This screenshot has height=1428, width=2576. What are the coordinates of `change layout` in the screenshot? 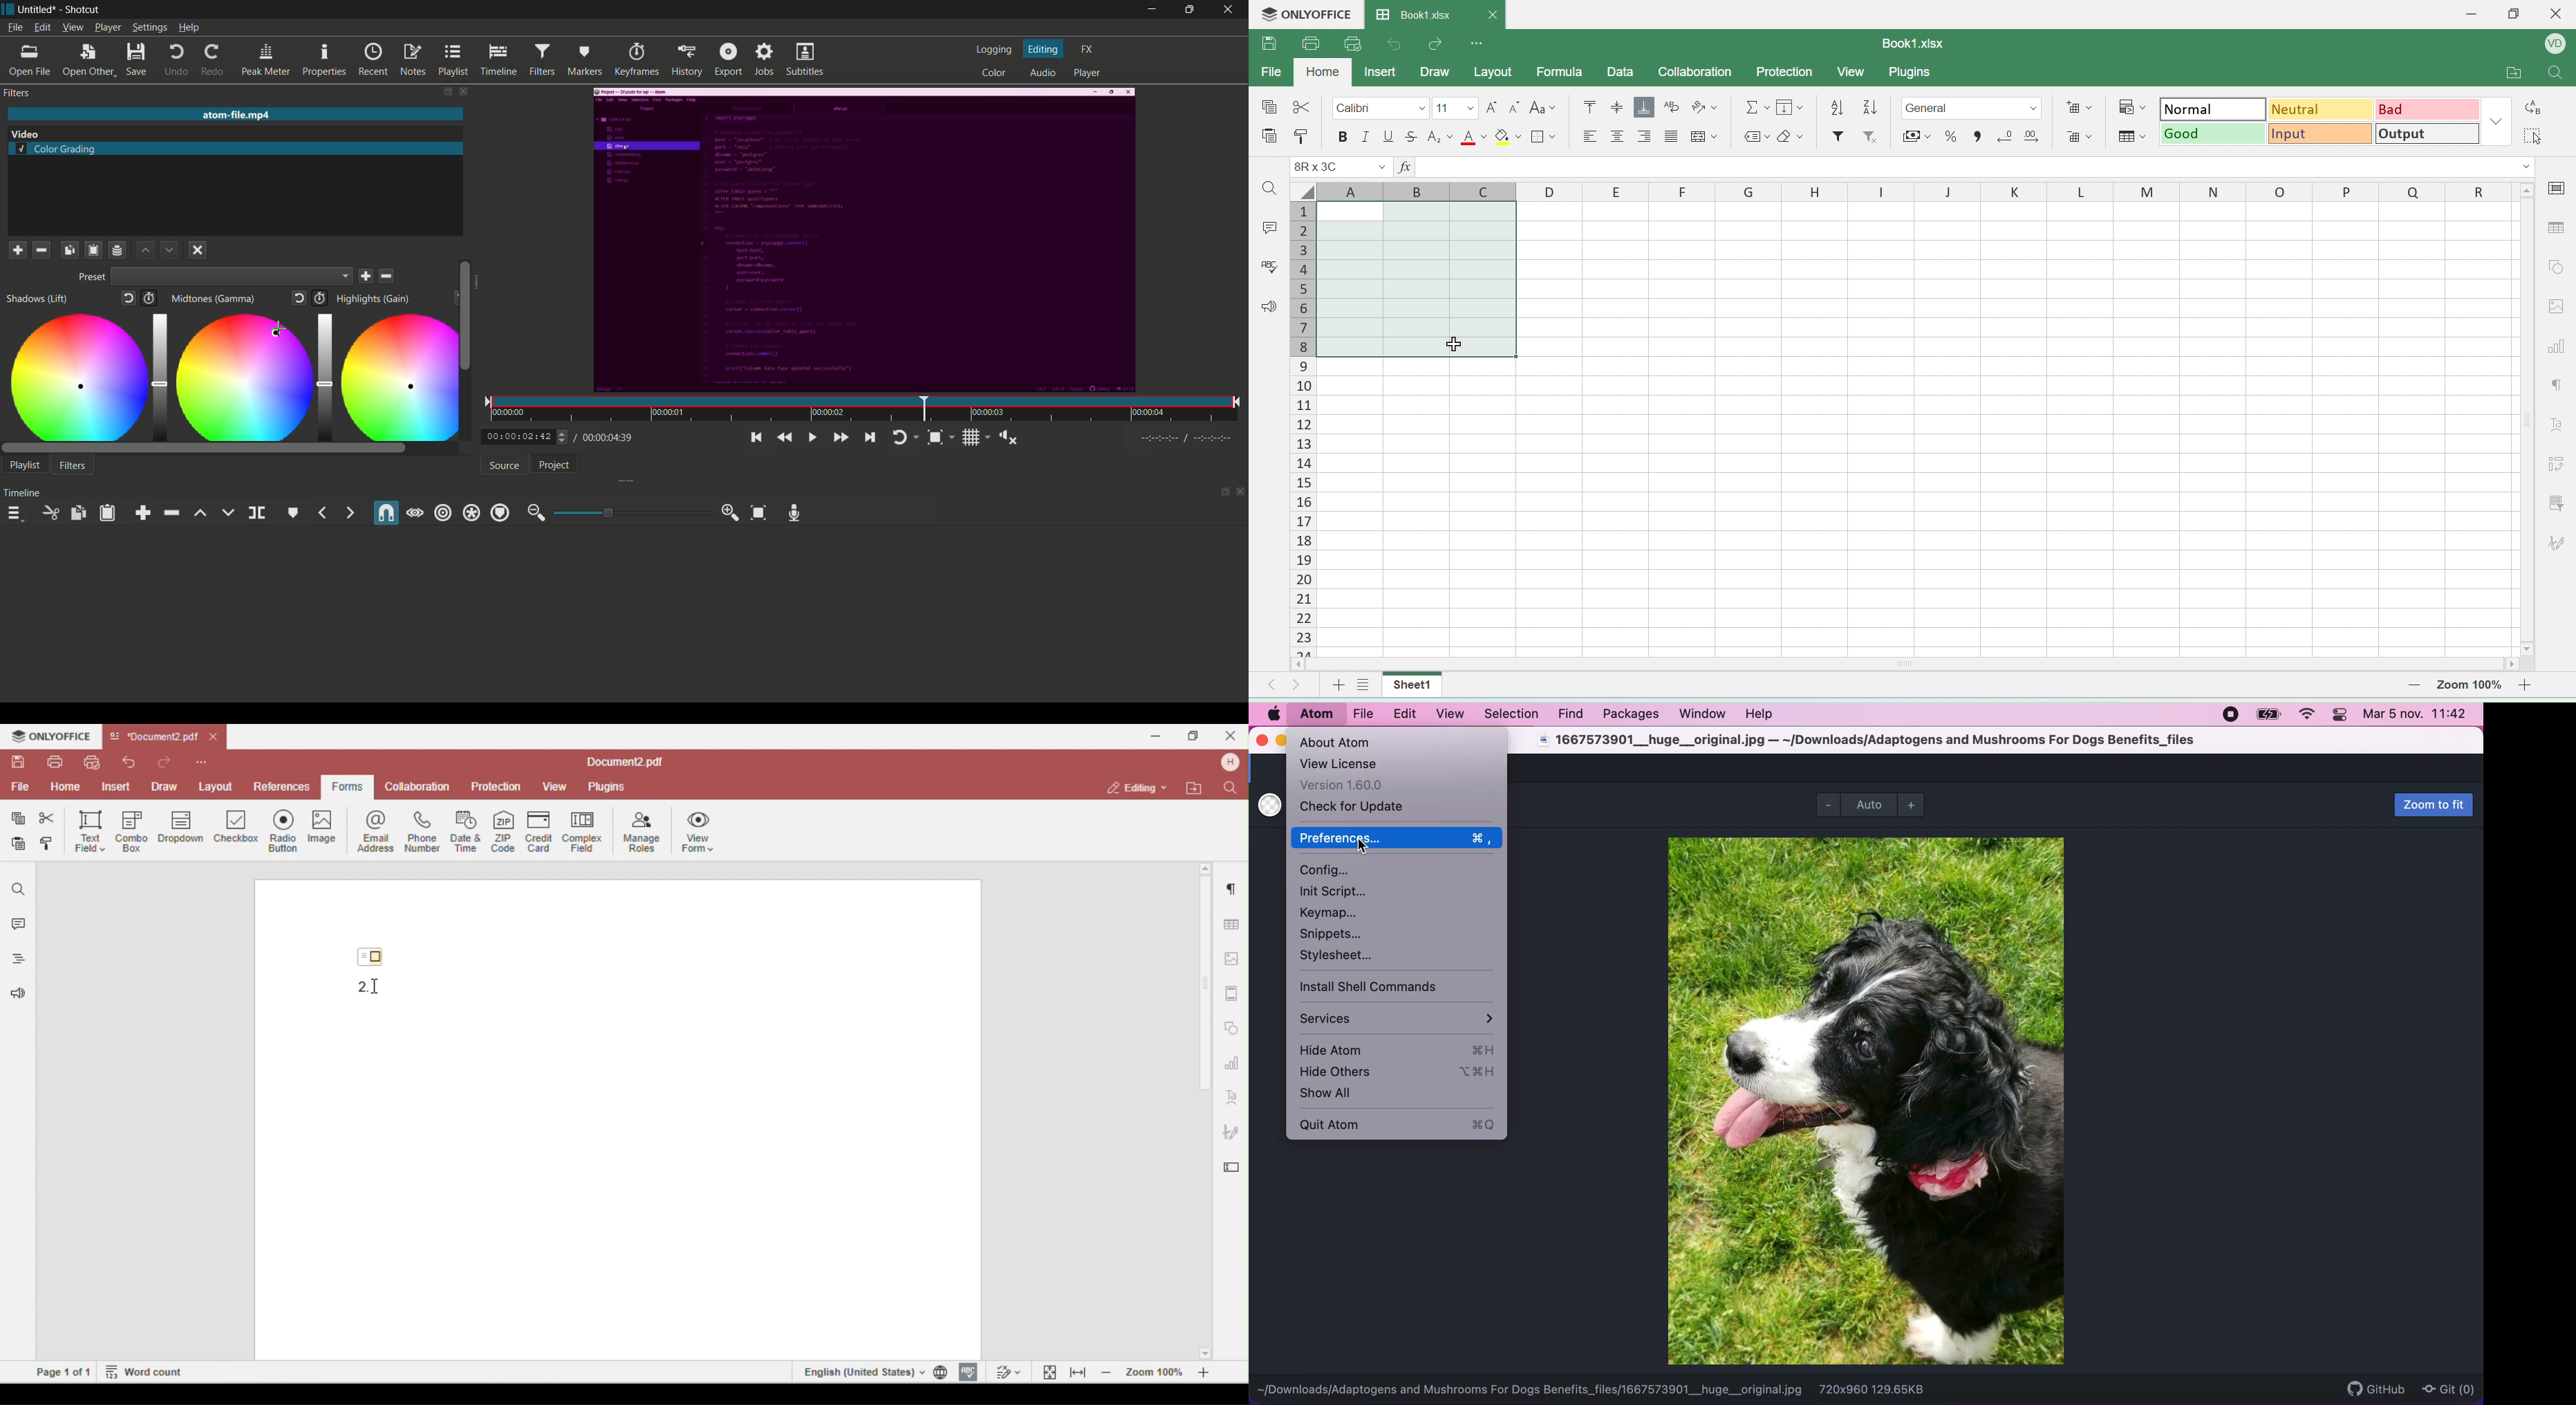 It's located at (444, 91).